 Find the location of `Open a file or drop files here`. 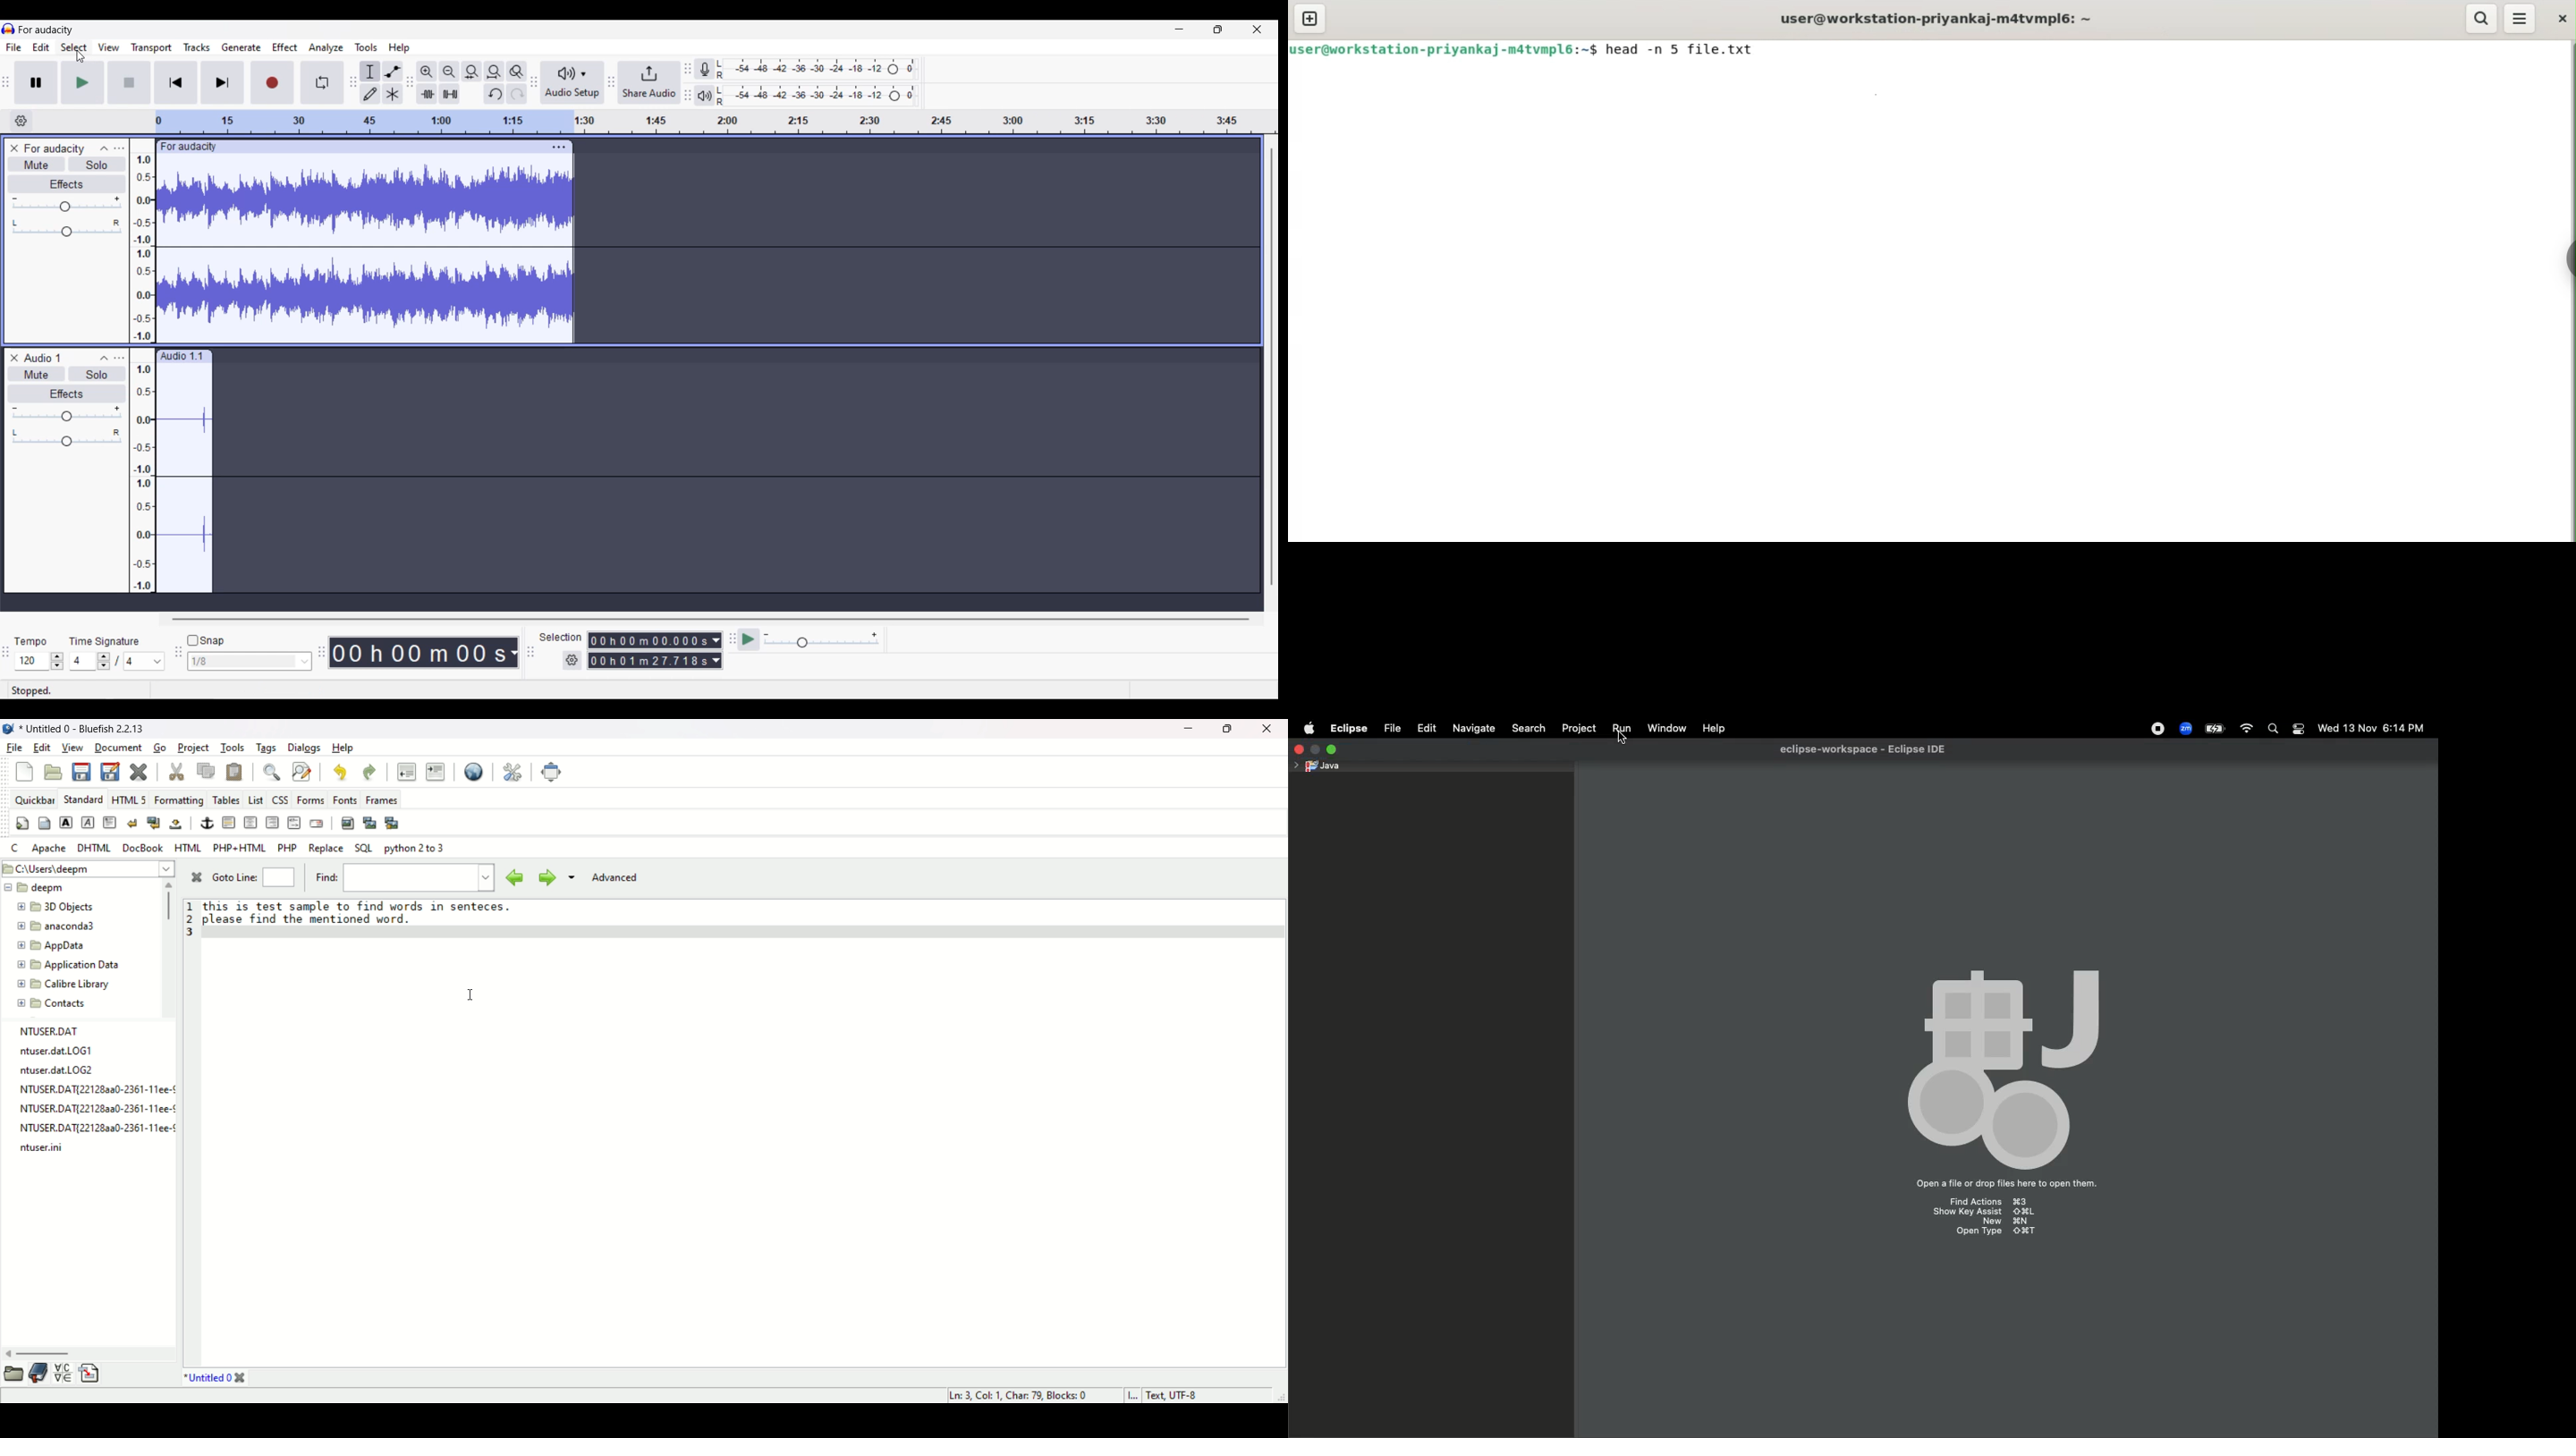

Open a file or drop files here is located at coordinates (1999, 1186).